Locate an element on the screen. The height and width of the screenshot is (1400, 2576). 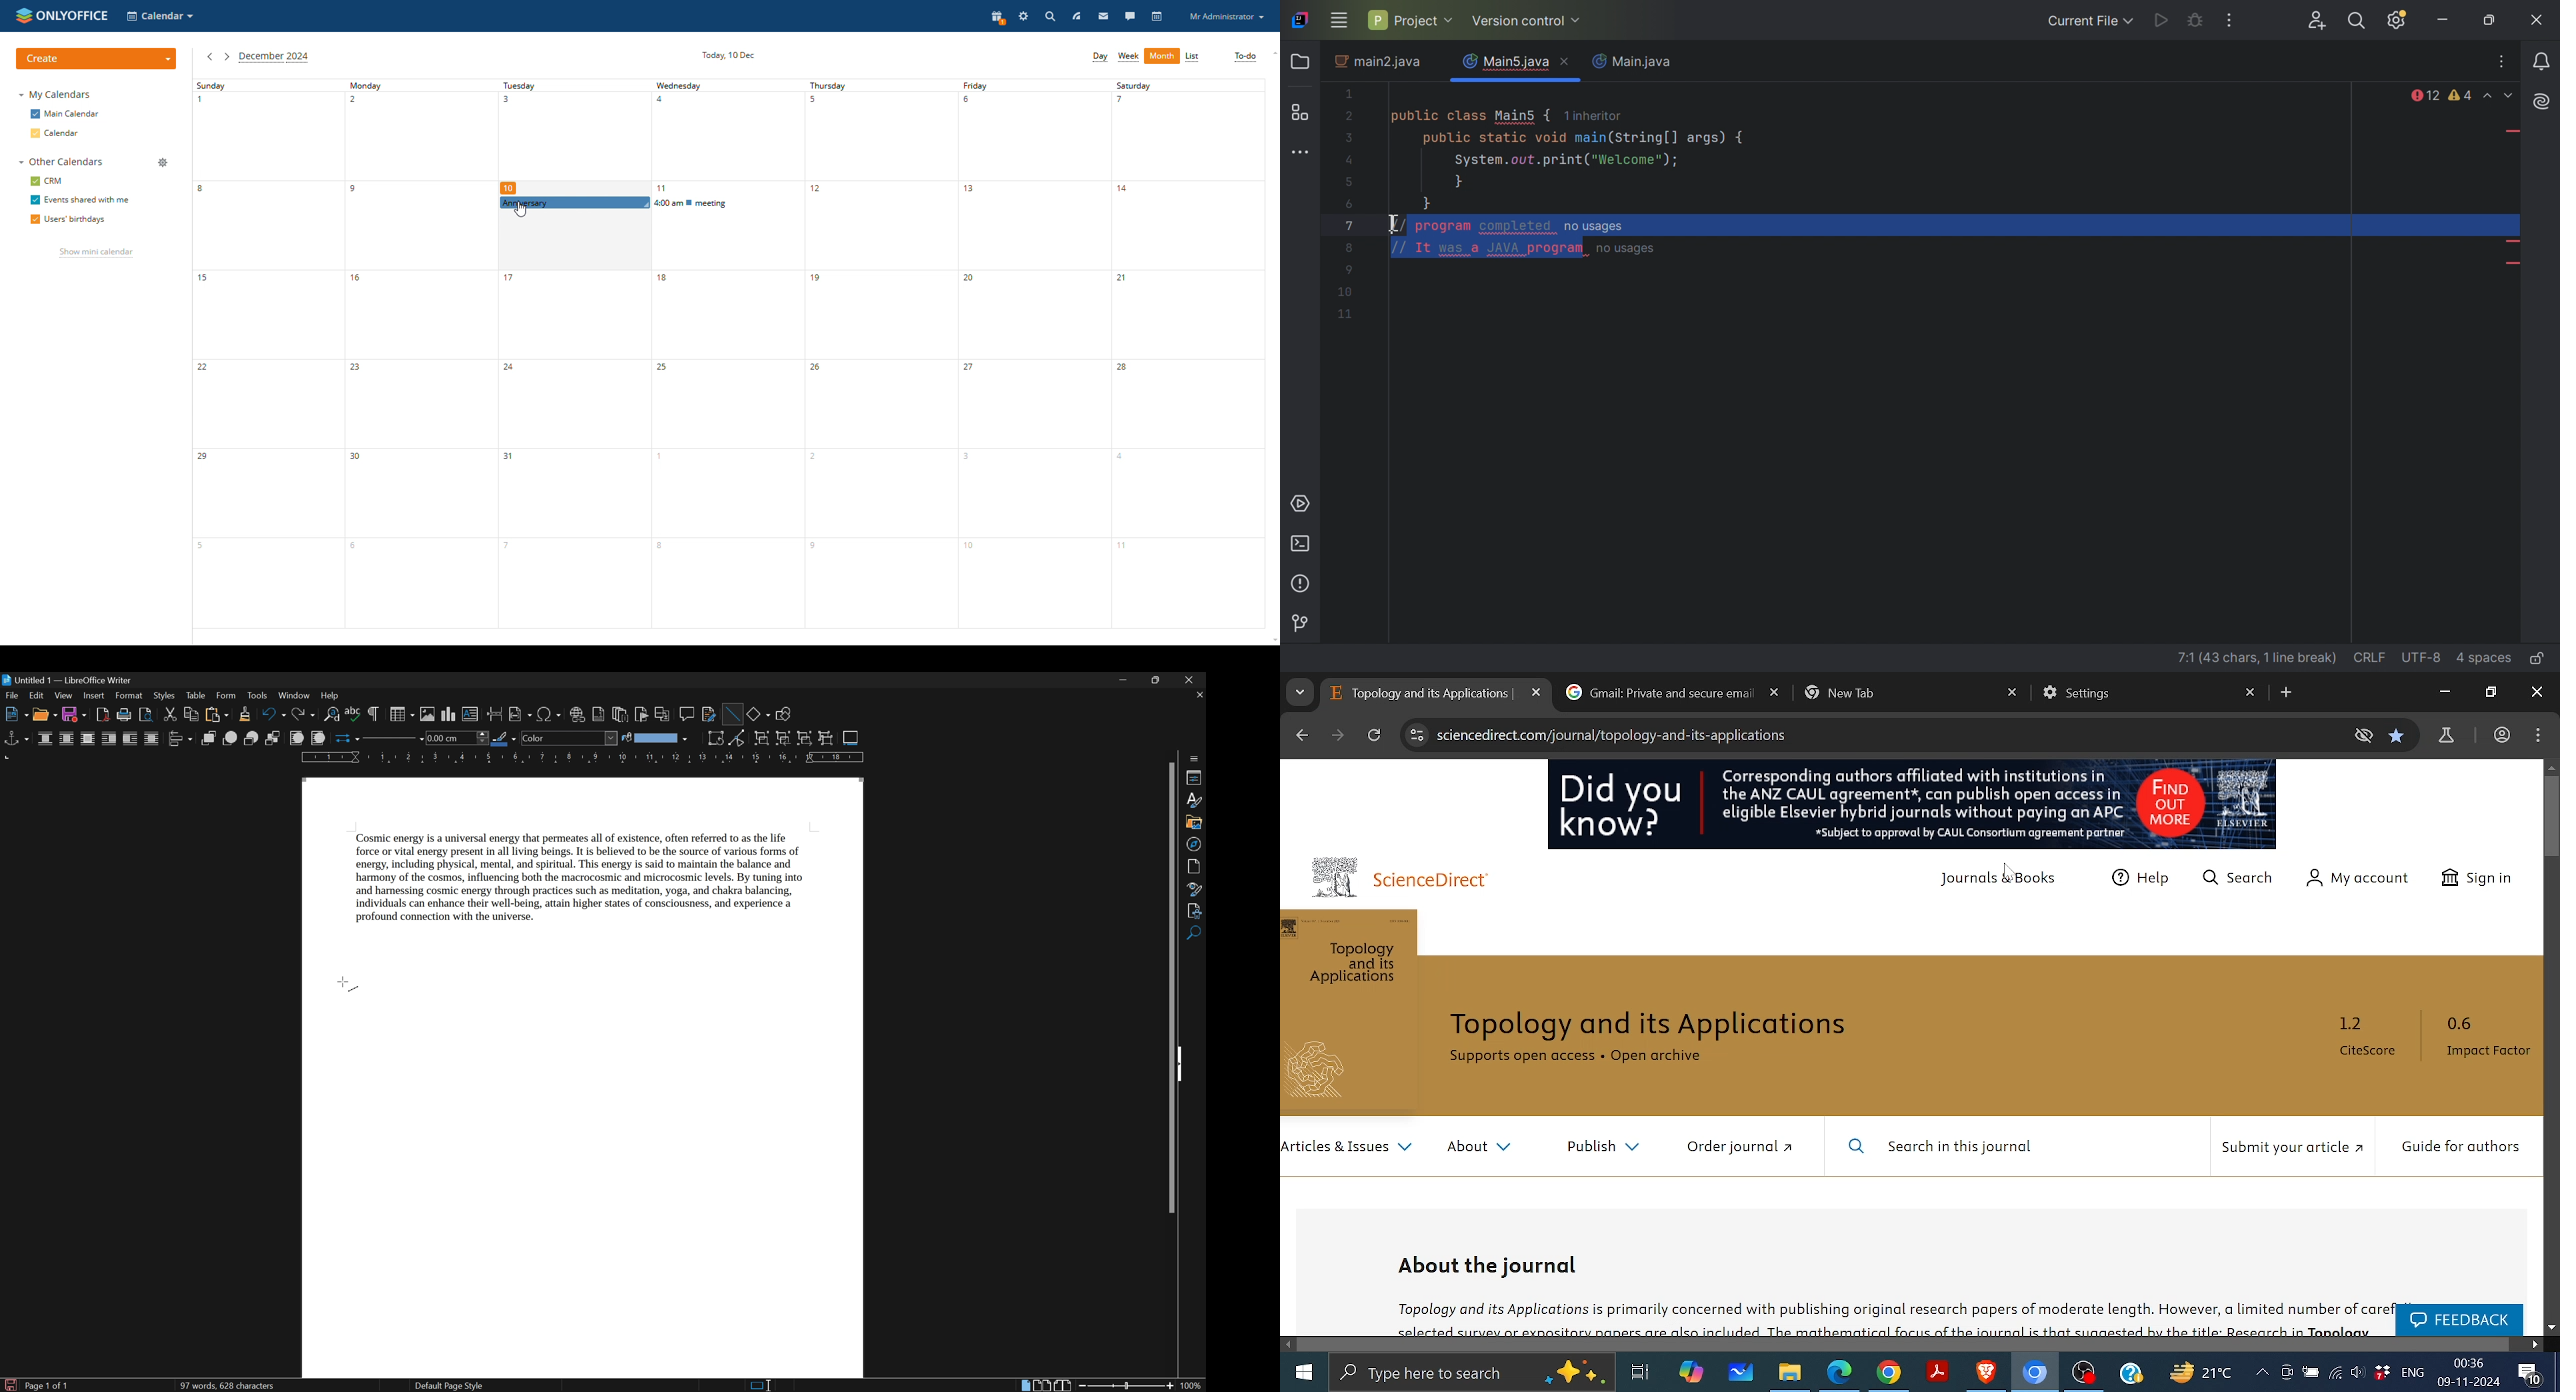
3Topology“and itsApplications logo is located at coordinates (1347, 1016).